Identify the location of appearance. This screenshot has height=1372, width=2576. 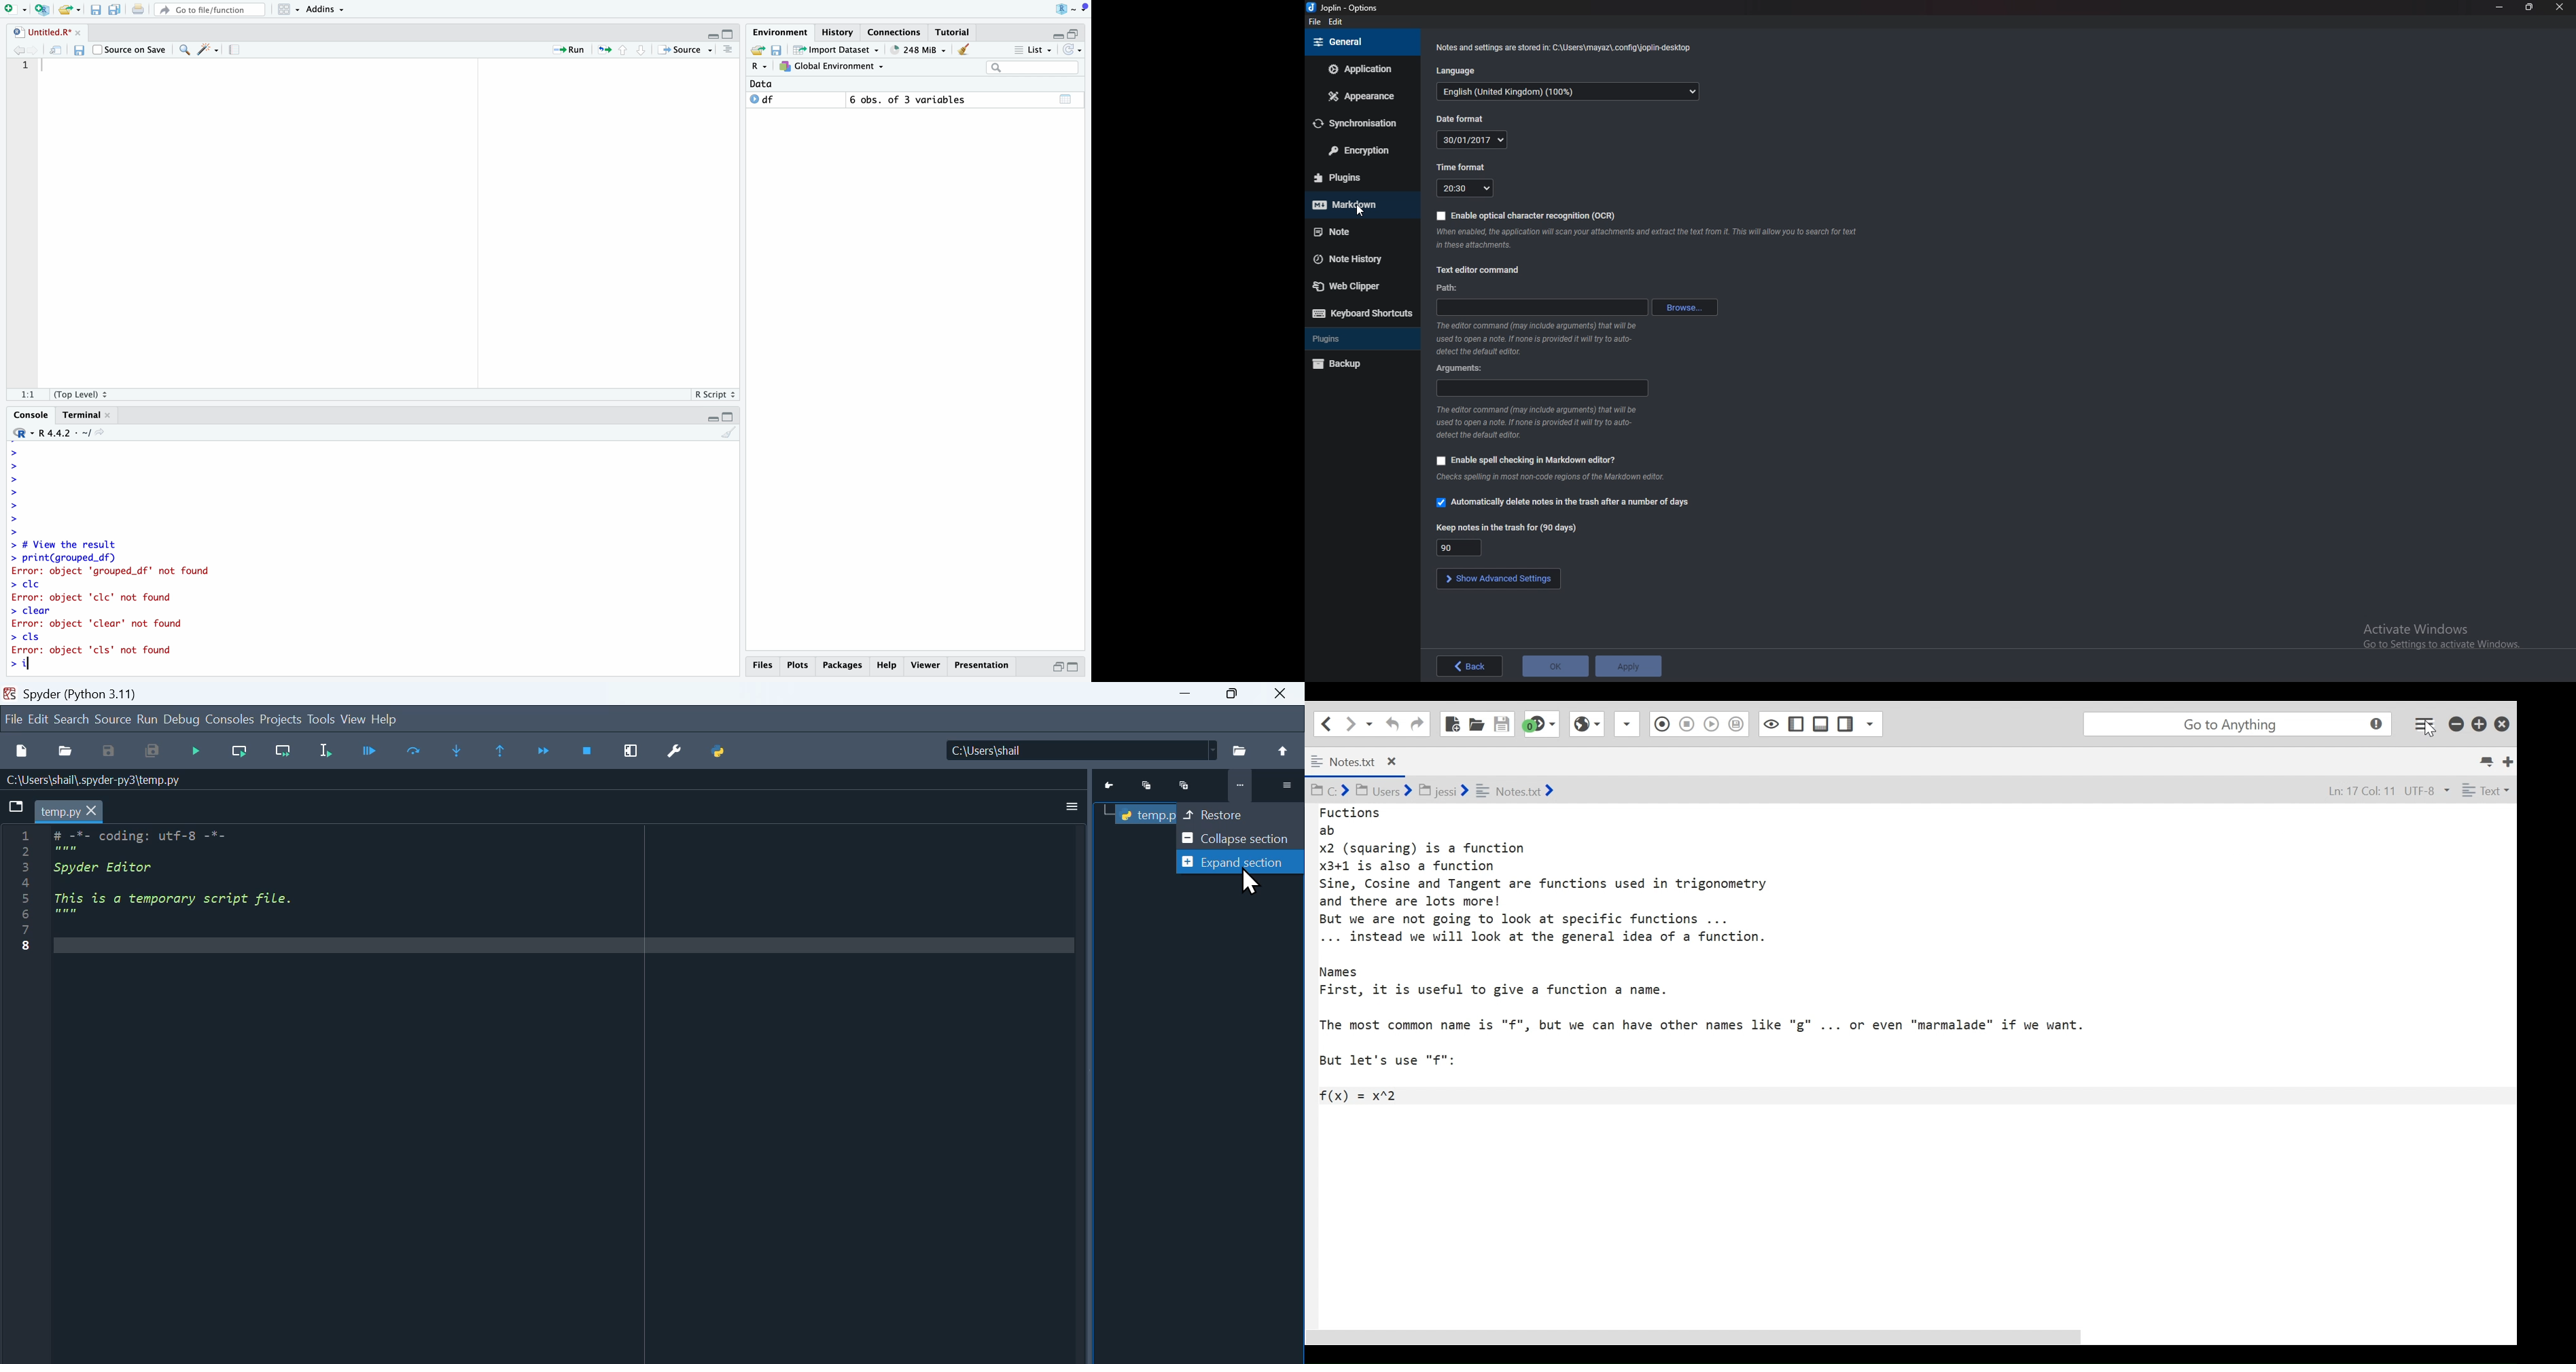
(1361, 96).